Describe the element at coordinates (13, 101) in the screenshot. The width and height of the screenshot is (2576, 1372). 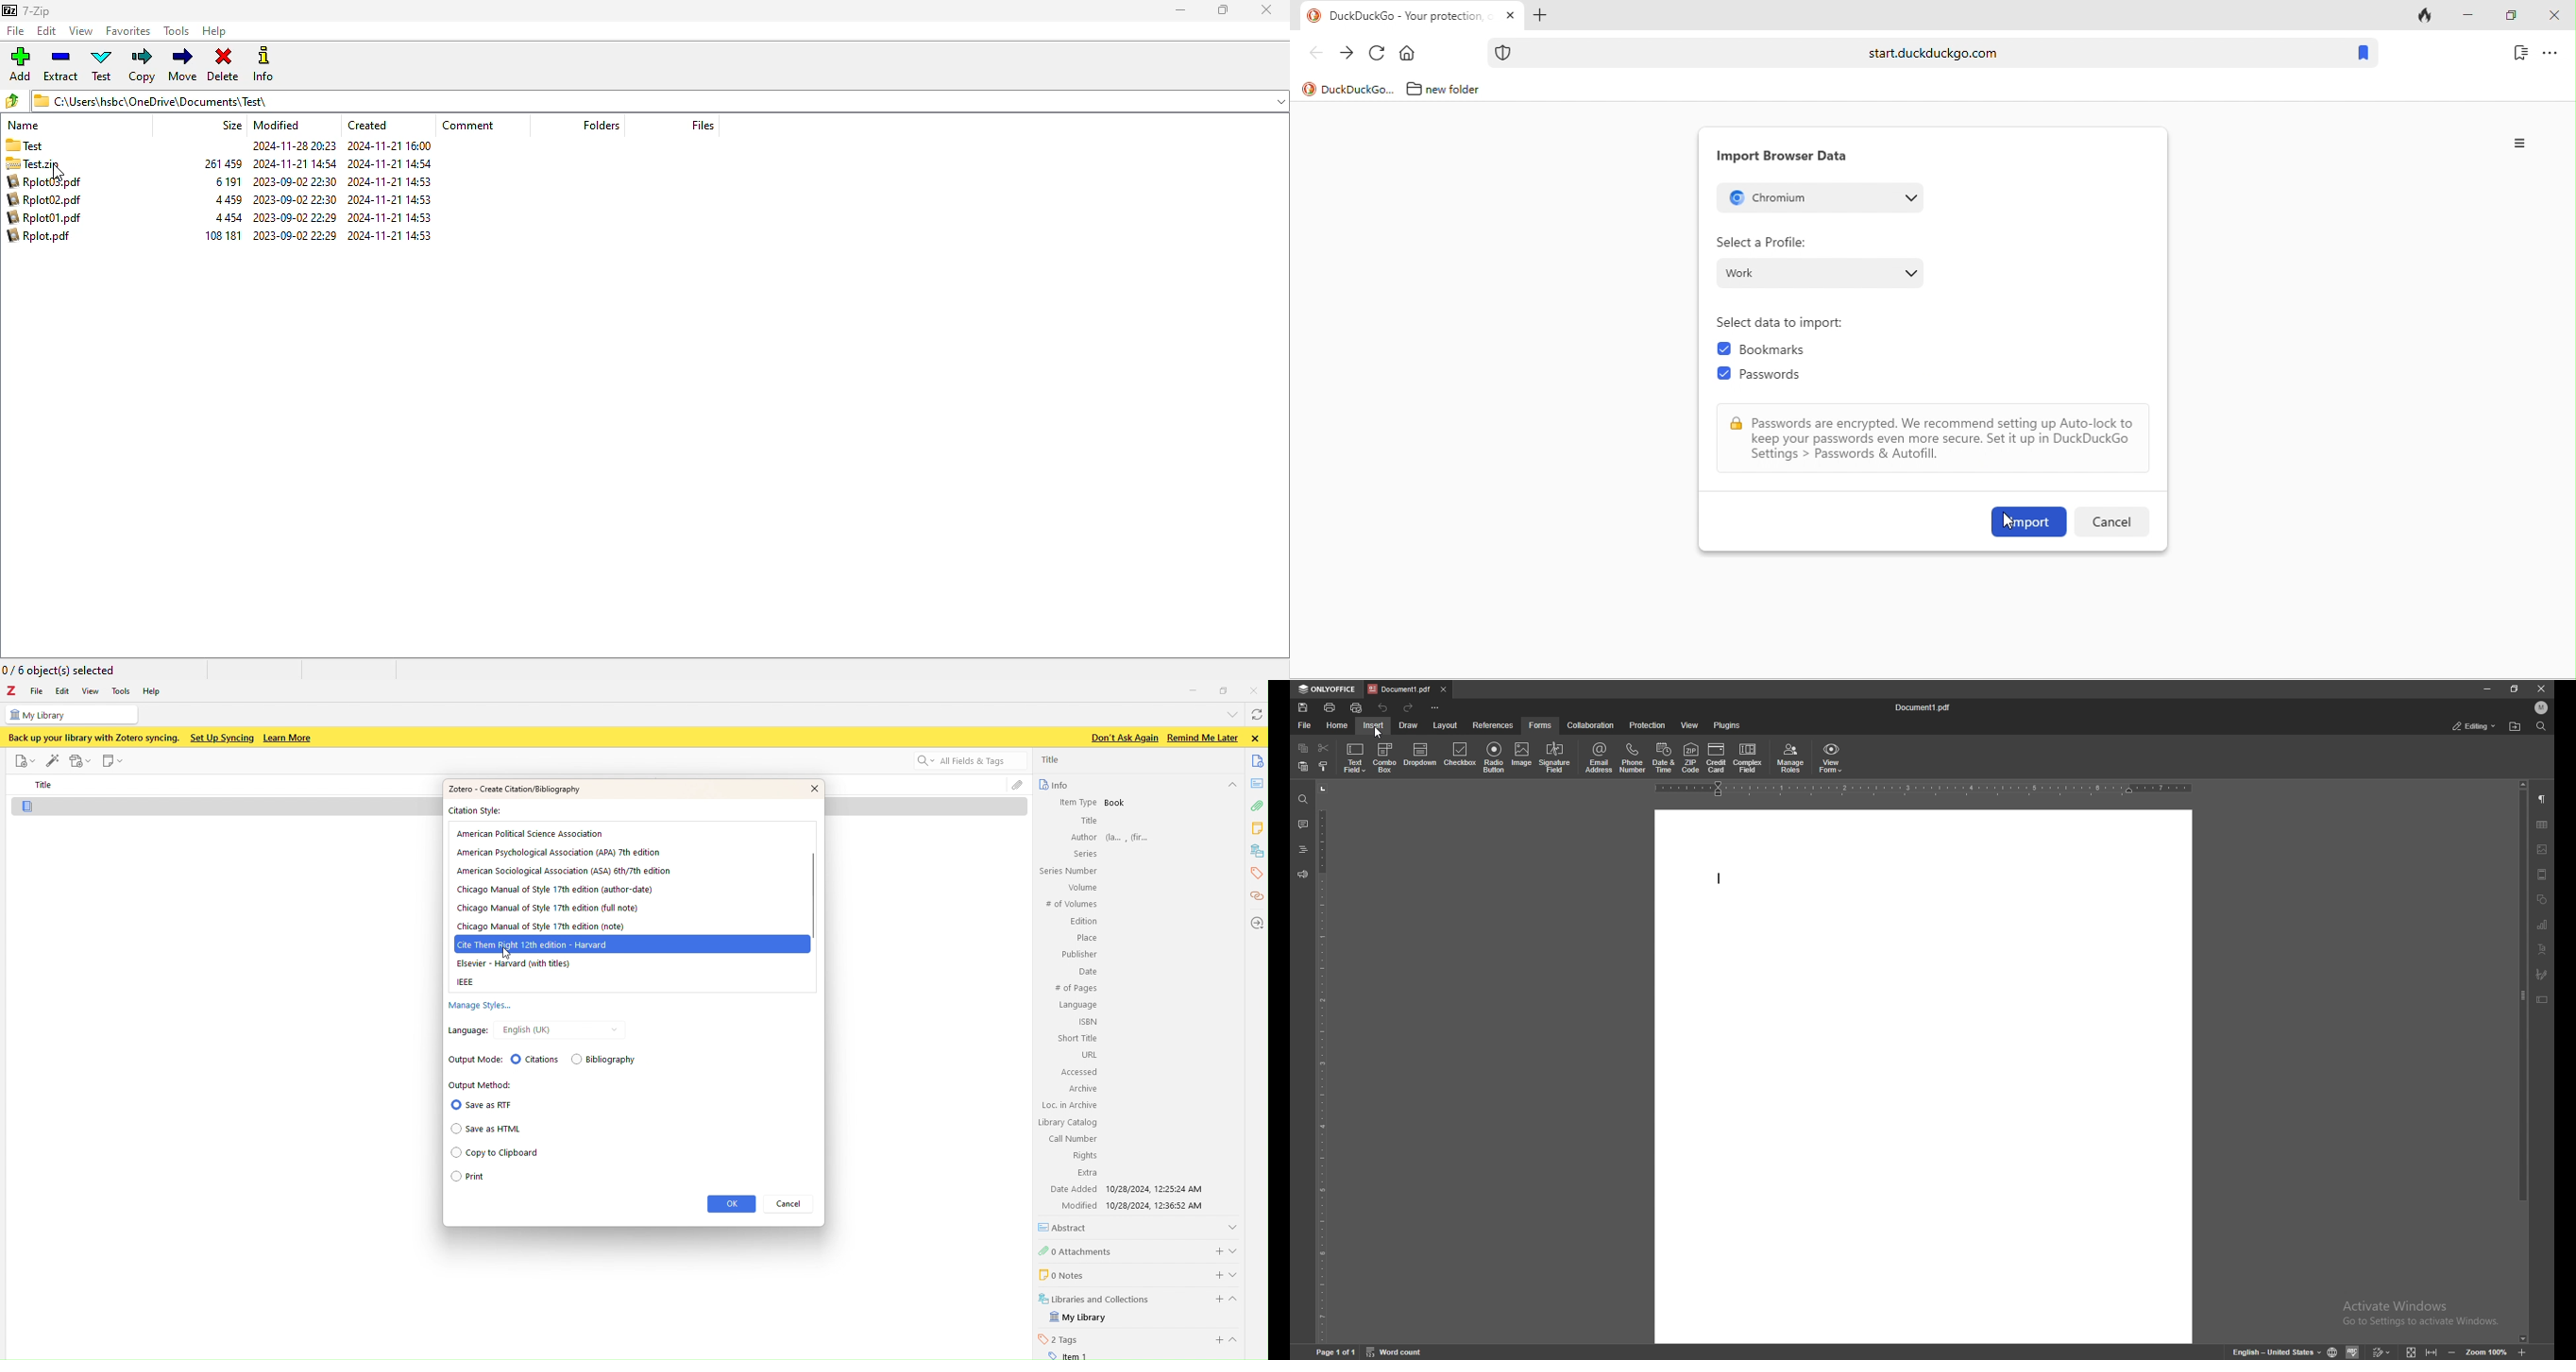
I see `browse folders` at that location.